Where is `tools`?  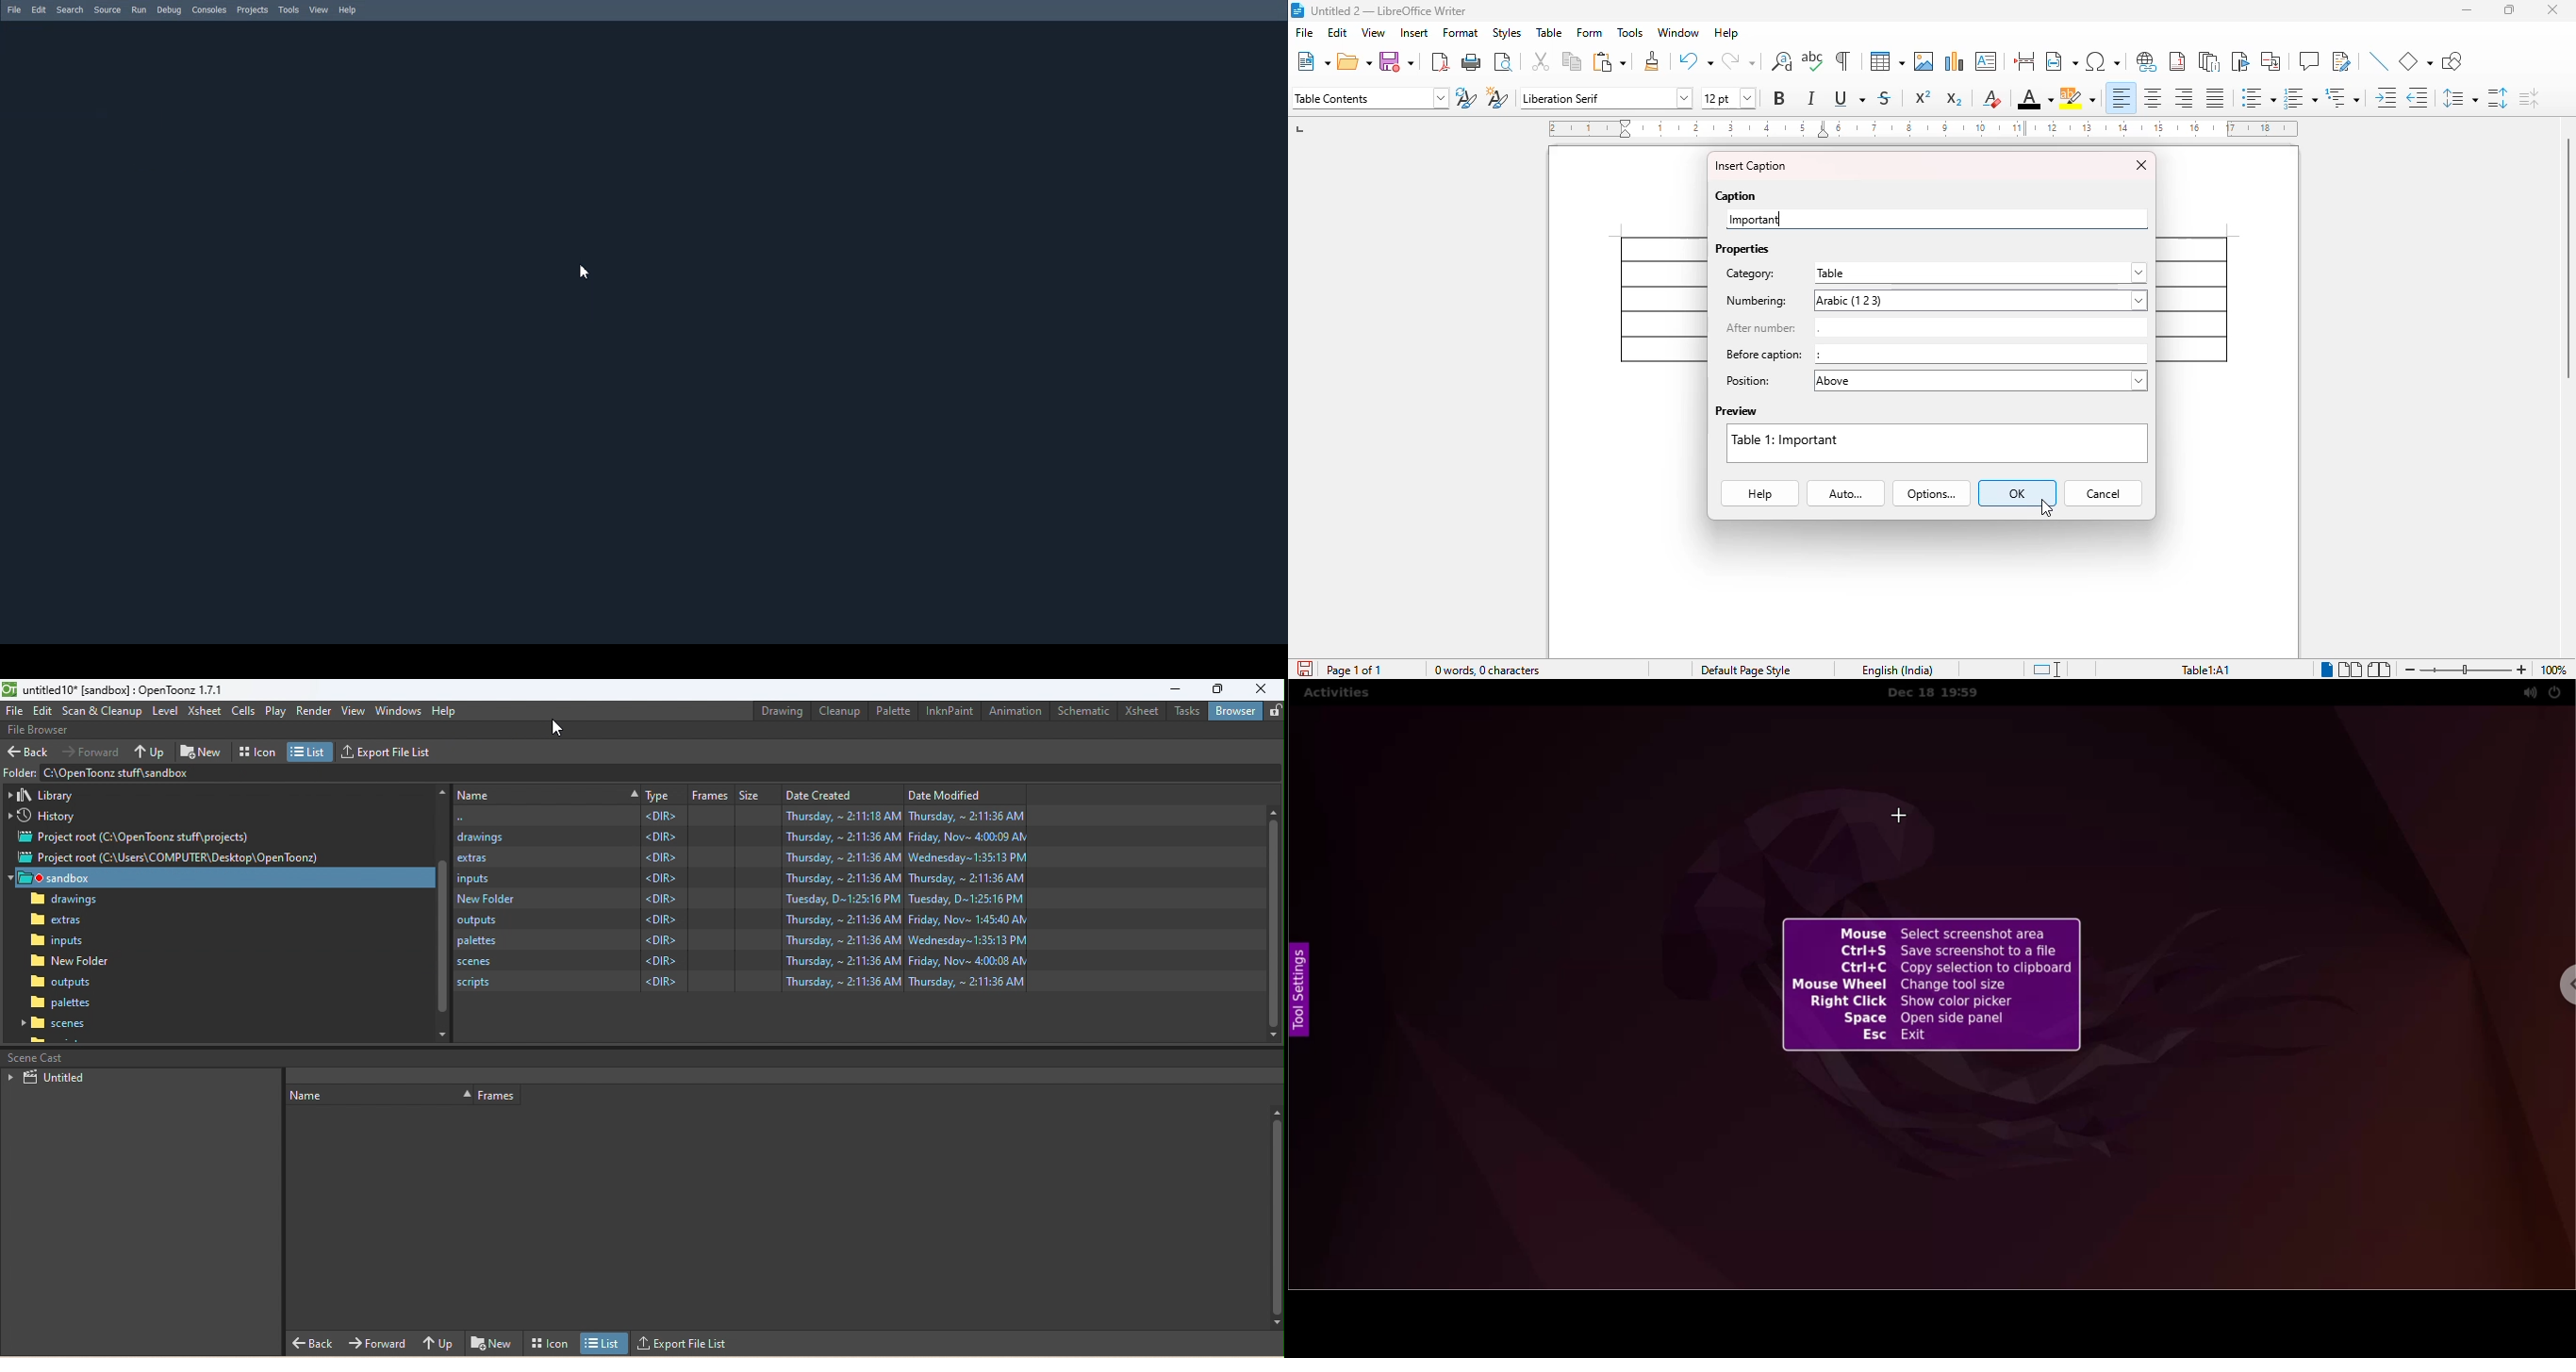 tools is located at coordinates (1630, 32).